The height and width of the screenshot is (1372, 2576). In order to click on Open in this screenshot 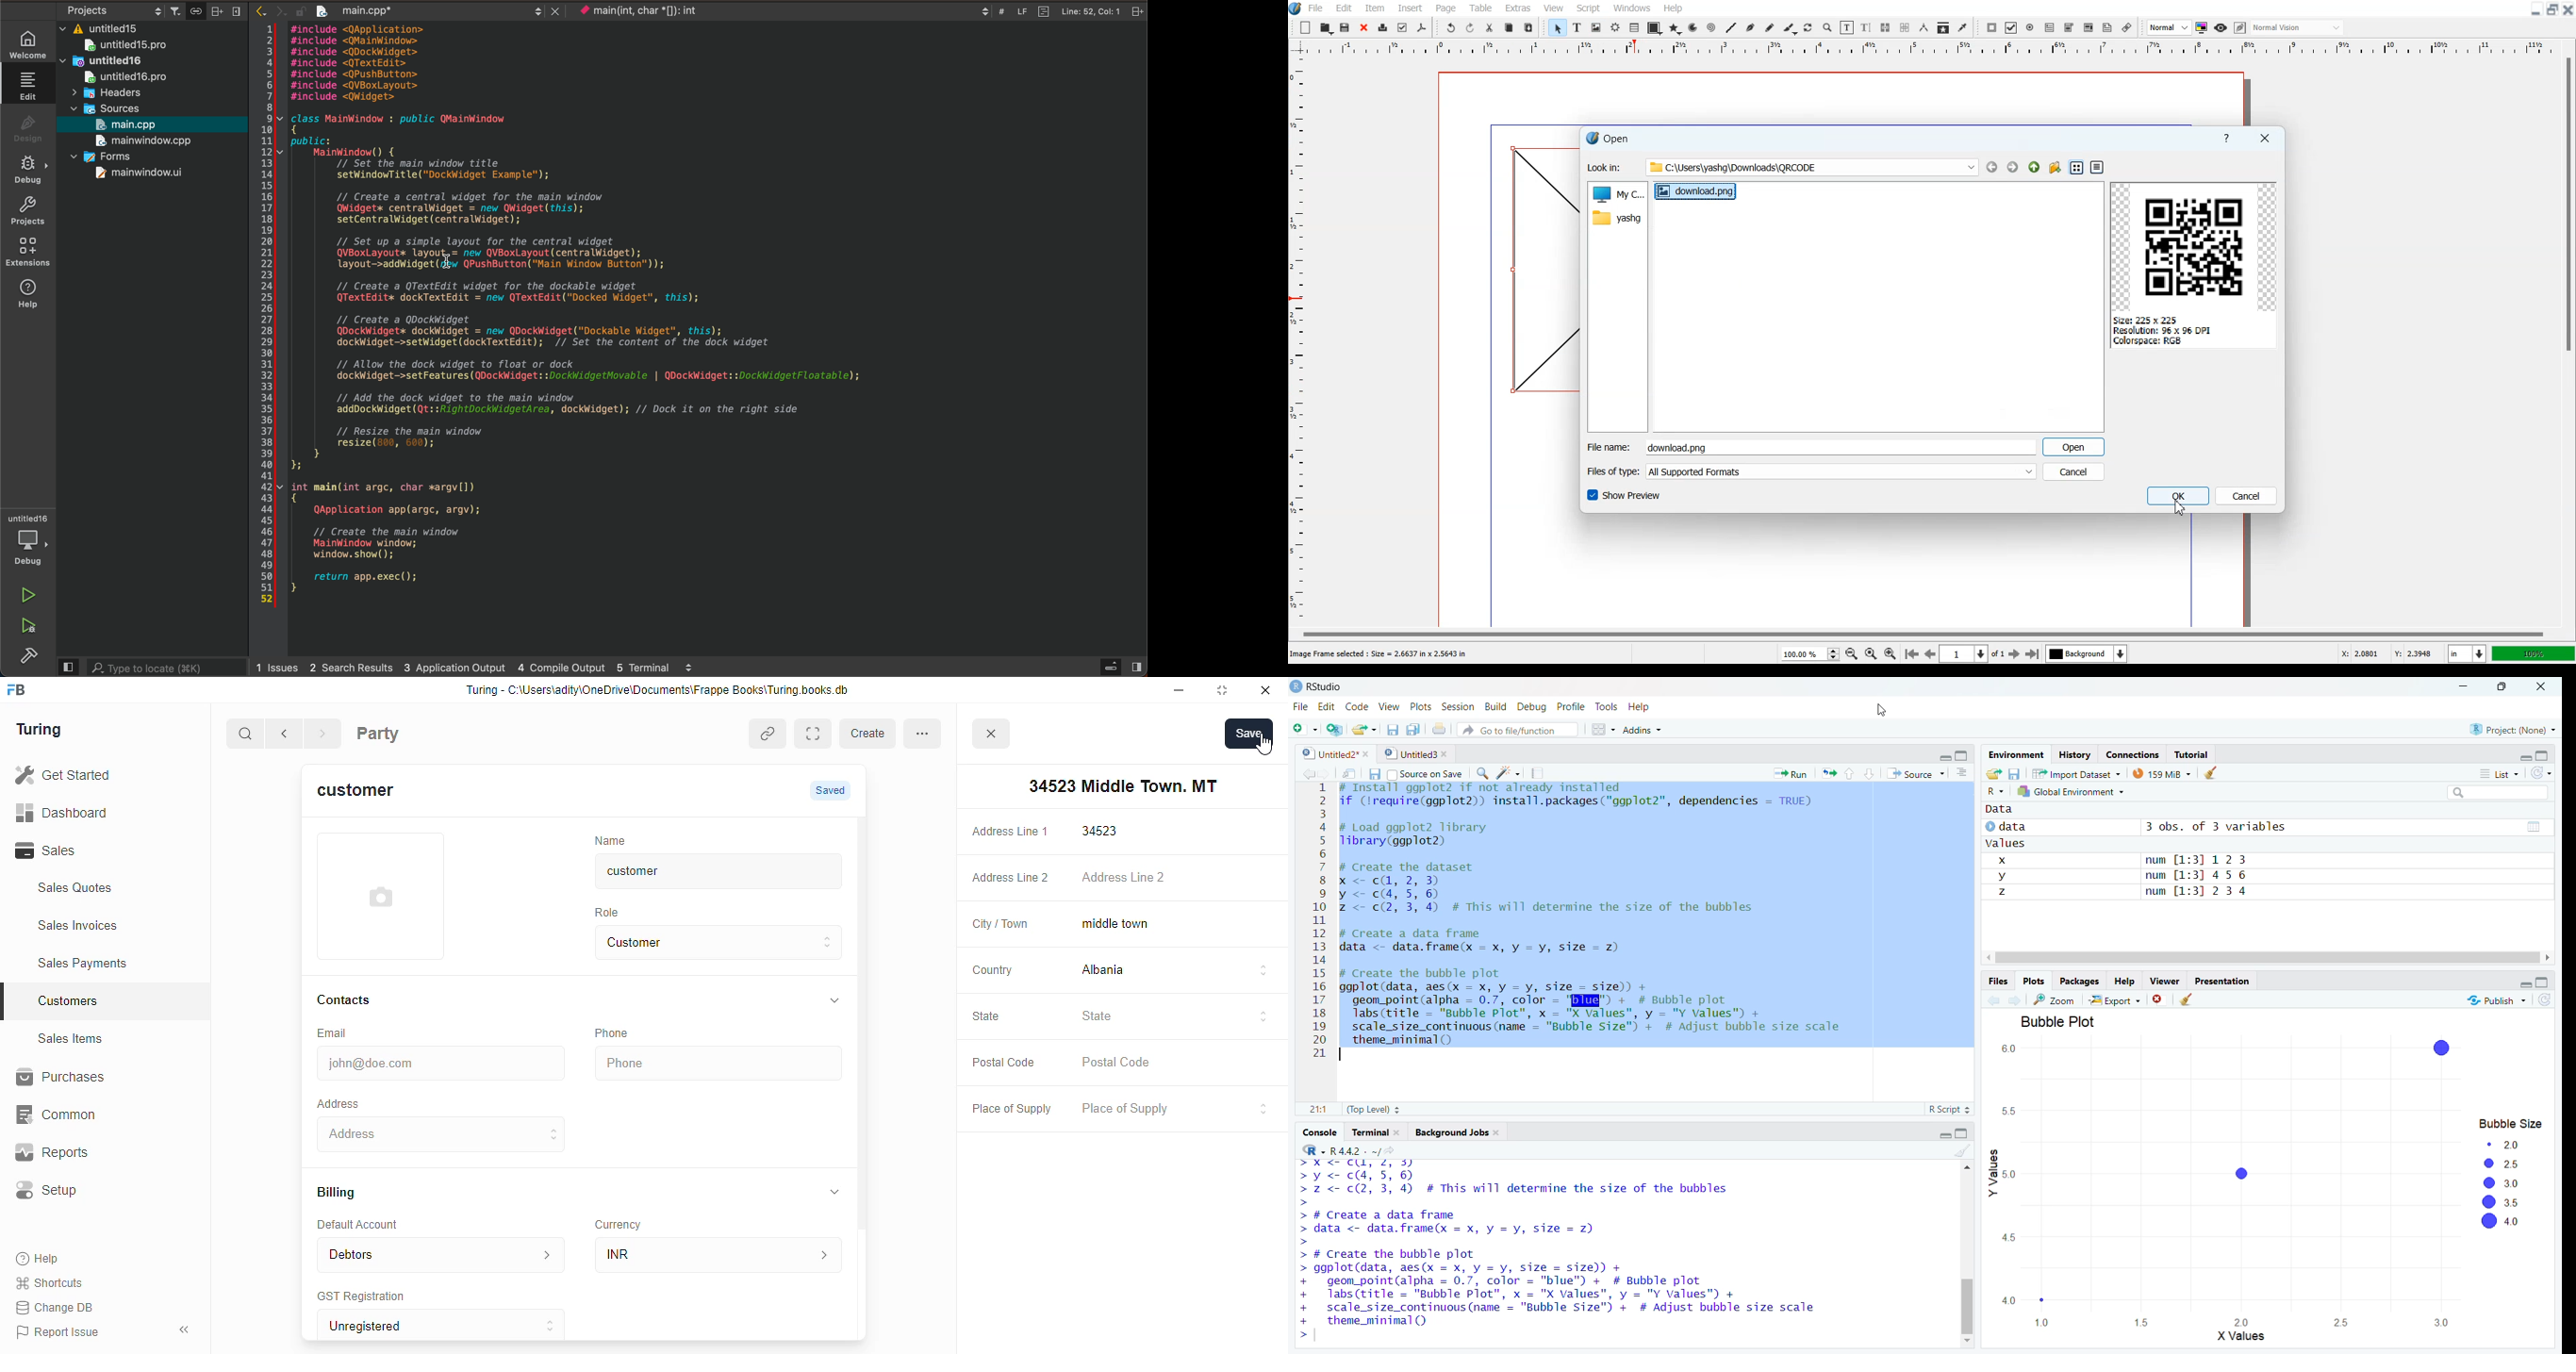, I will do `click(1346, 28)`.